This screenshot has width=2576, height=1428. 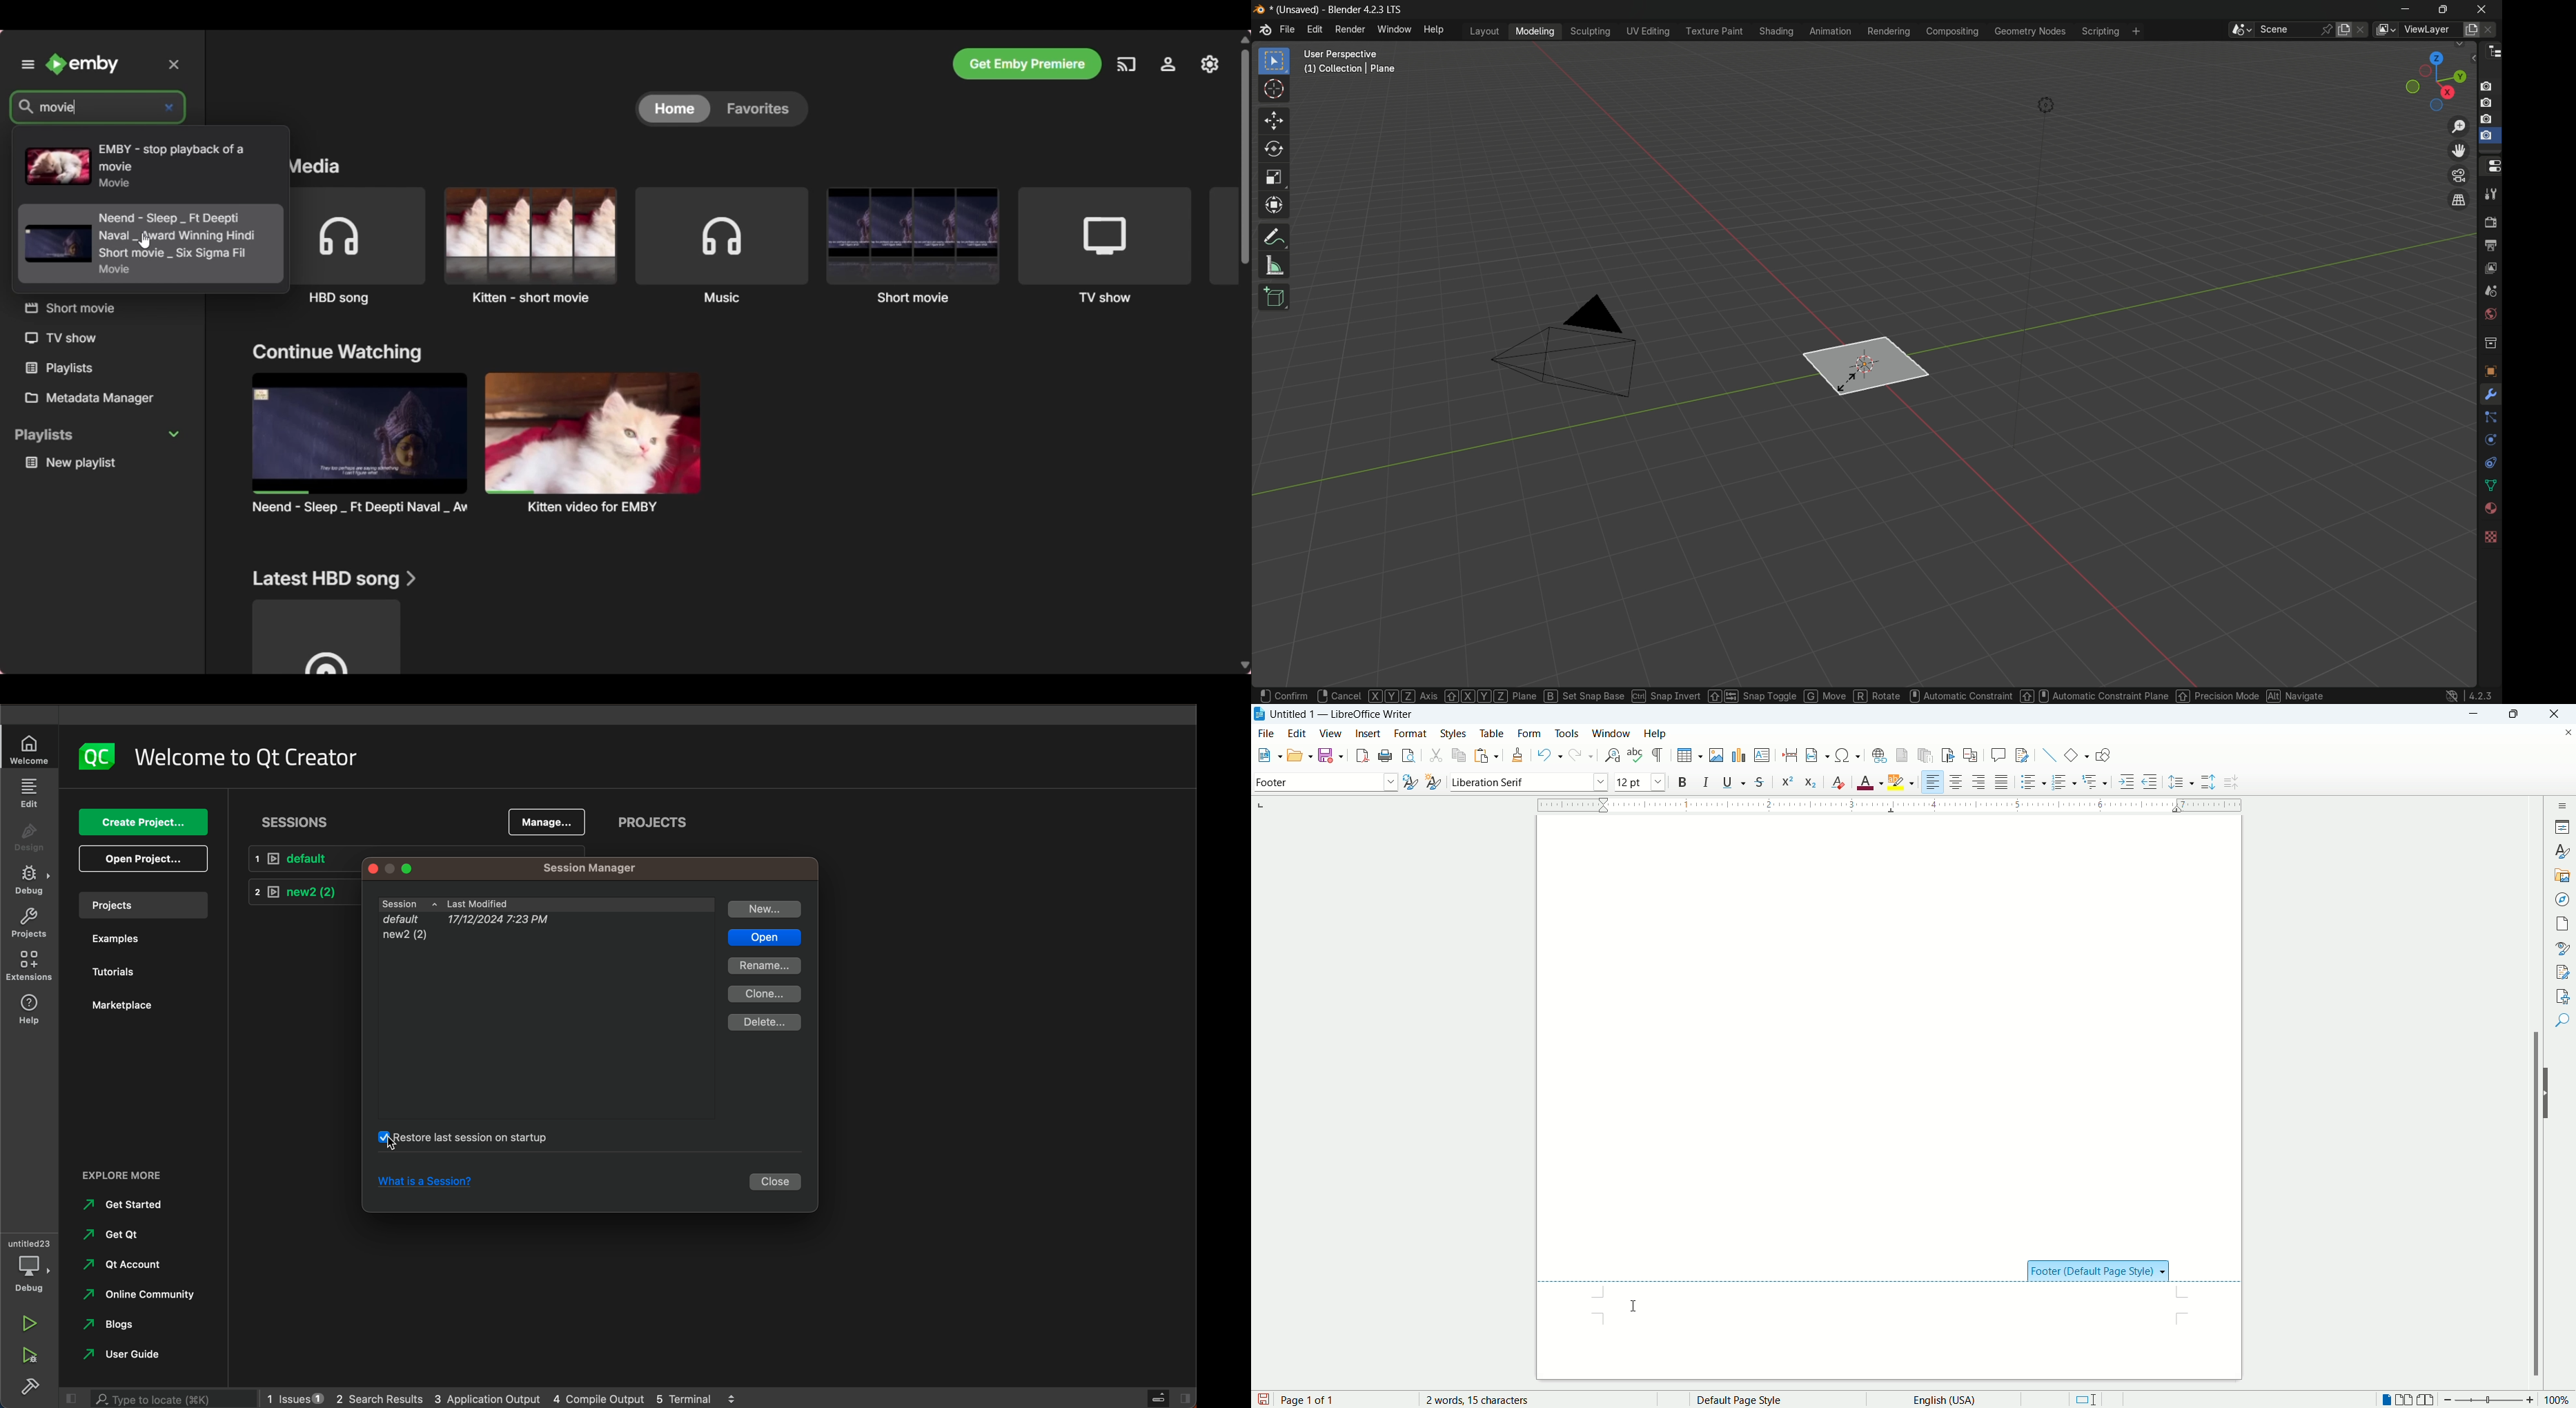 I want to click on new, so click(x=766, y=908).